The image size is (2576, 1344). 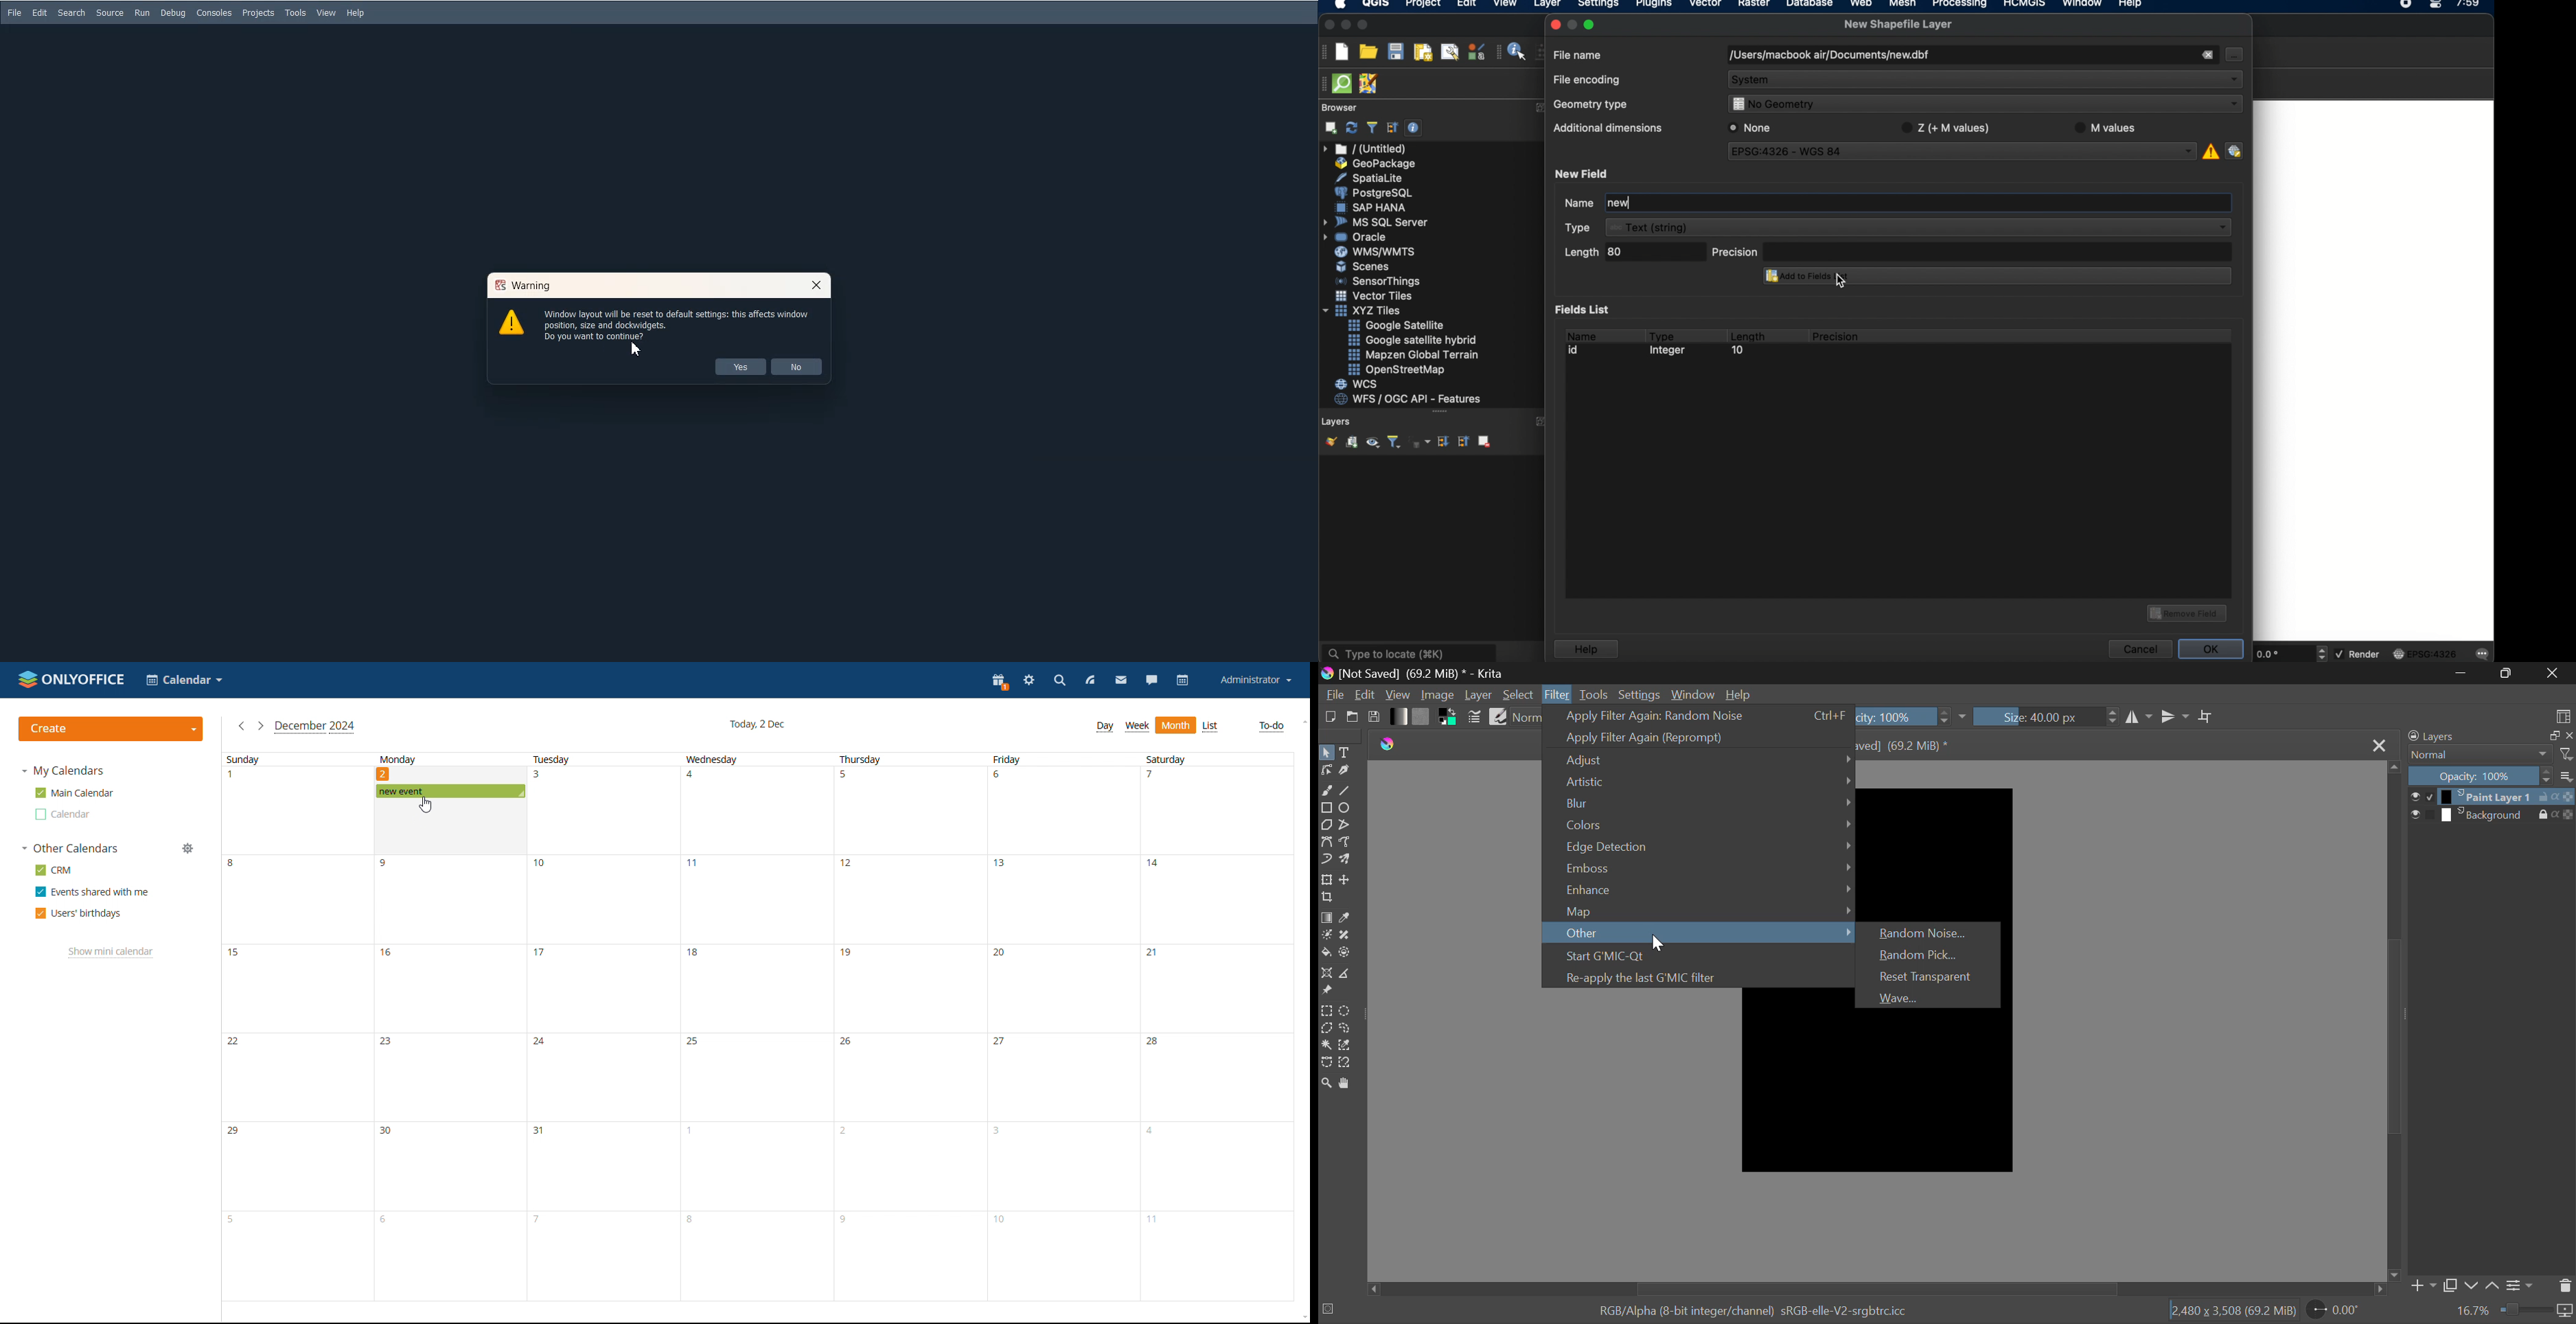 What do you see at coordinates (1326, 992) in the screenshot?
I see `Reference Images` at bounding box center [1326, 992].